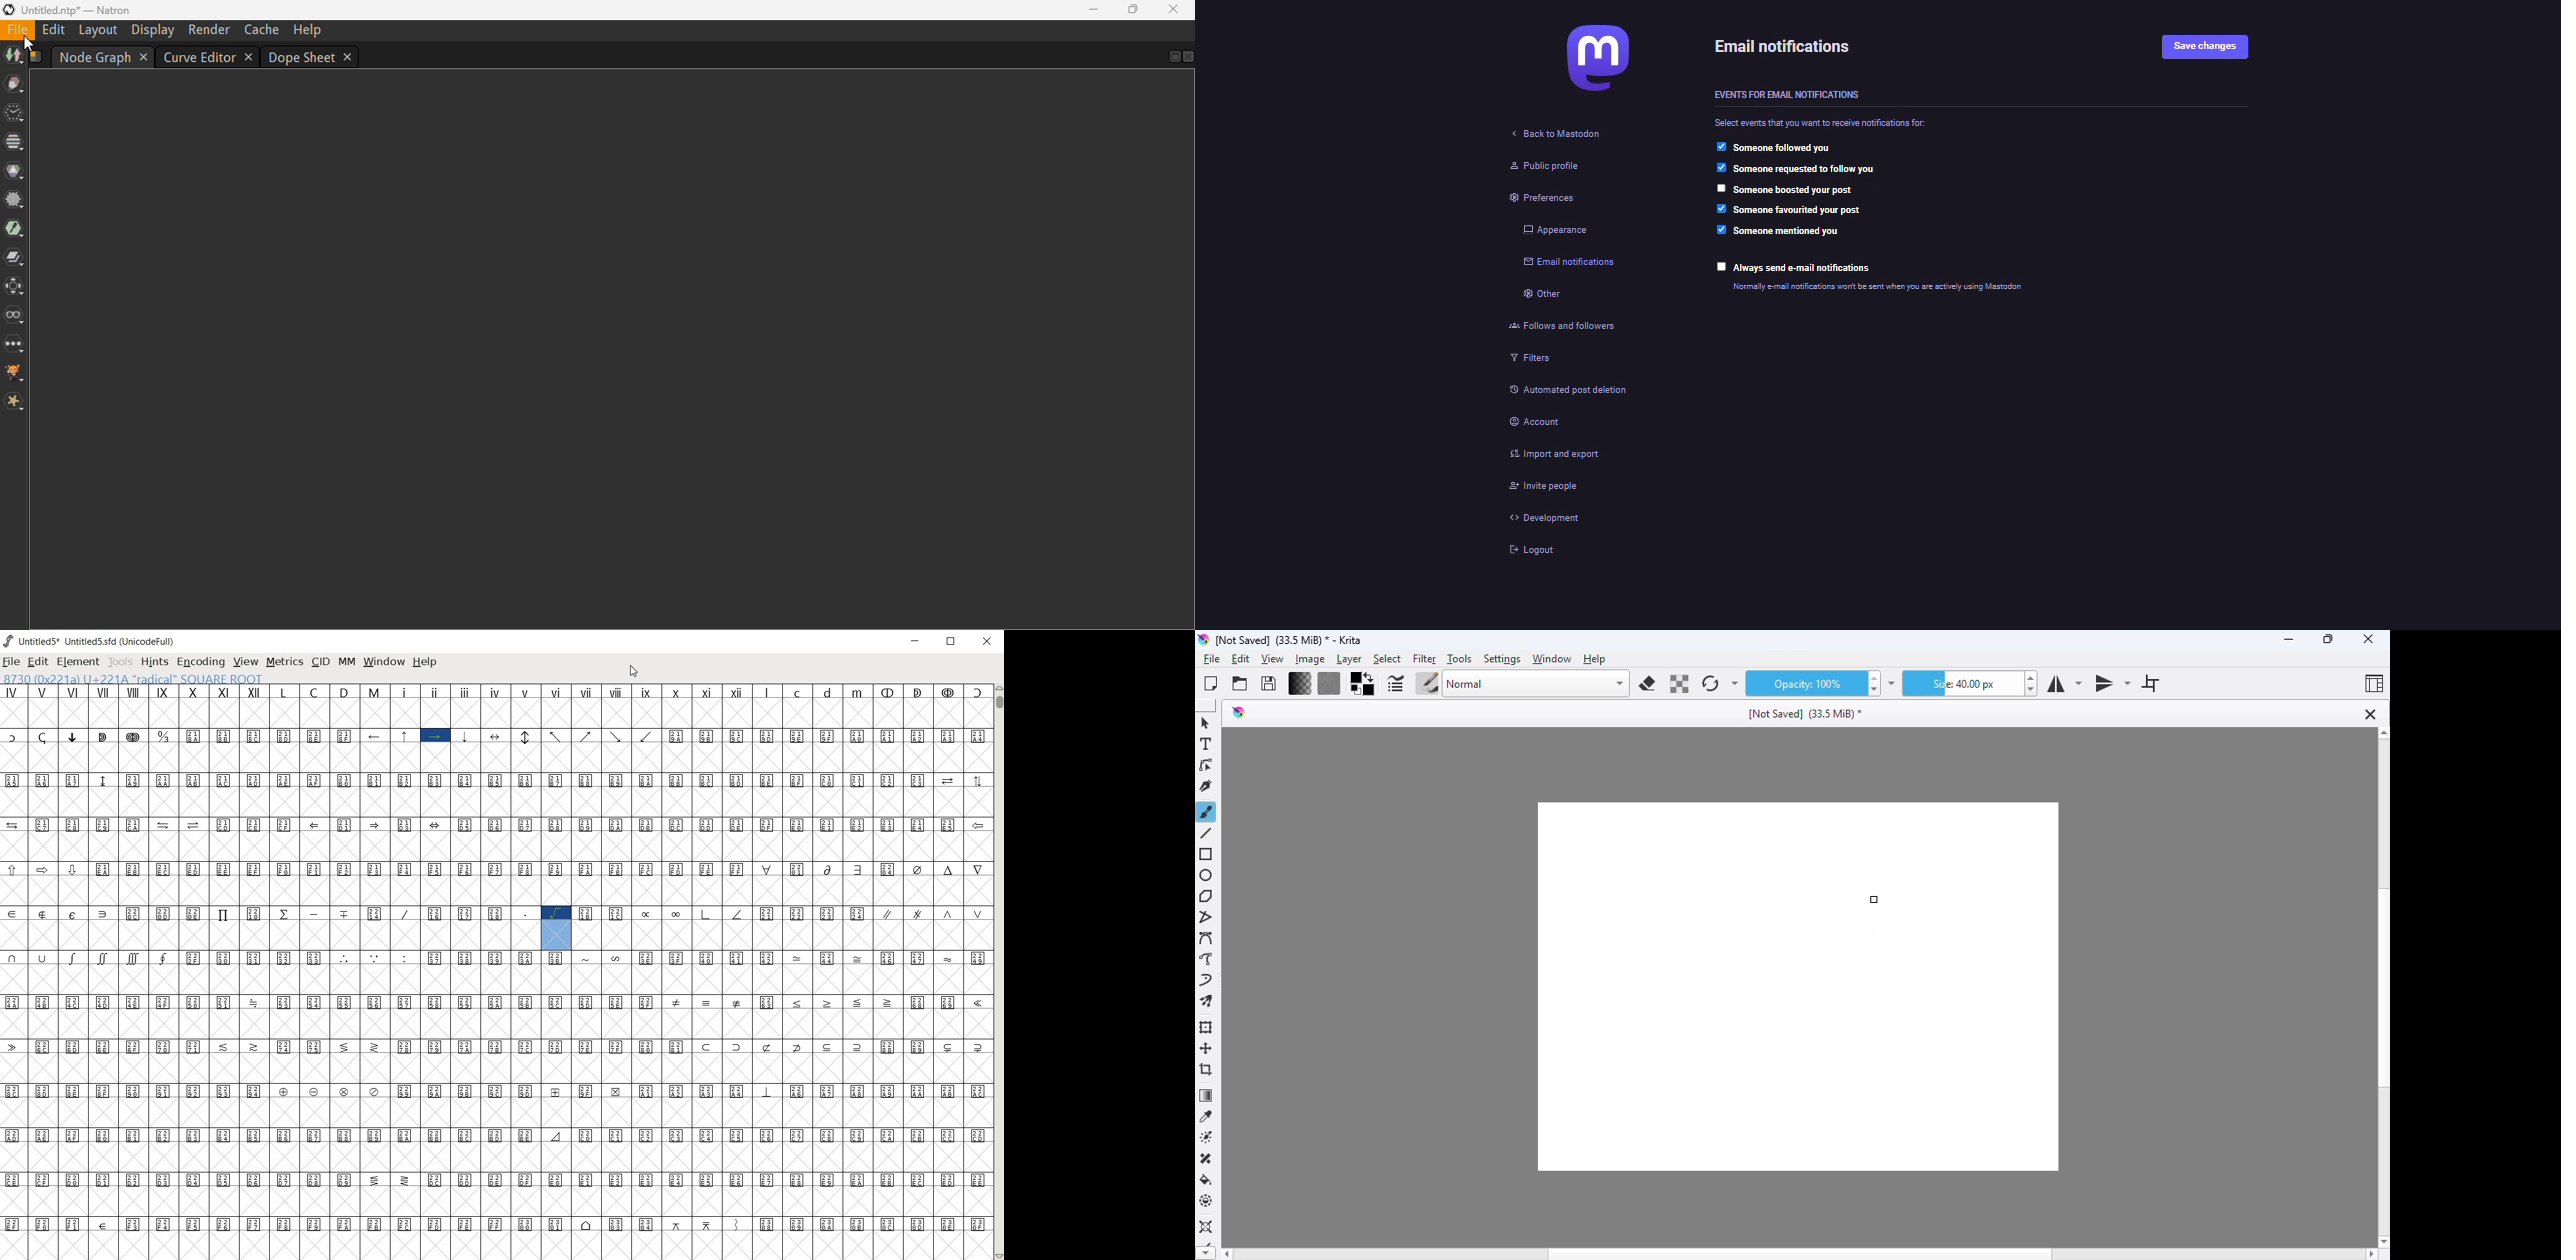 The image size is (2576, 1260). I want to click on tools, so click(1459, 660).